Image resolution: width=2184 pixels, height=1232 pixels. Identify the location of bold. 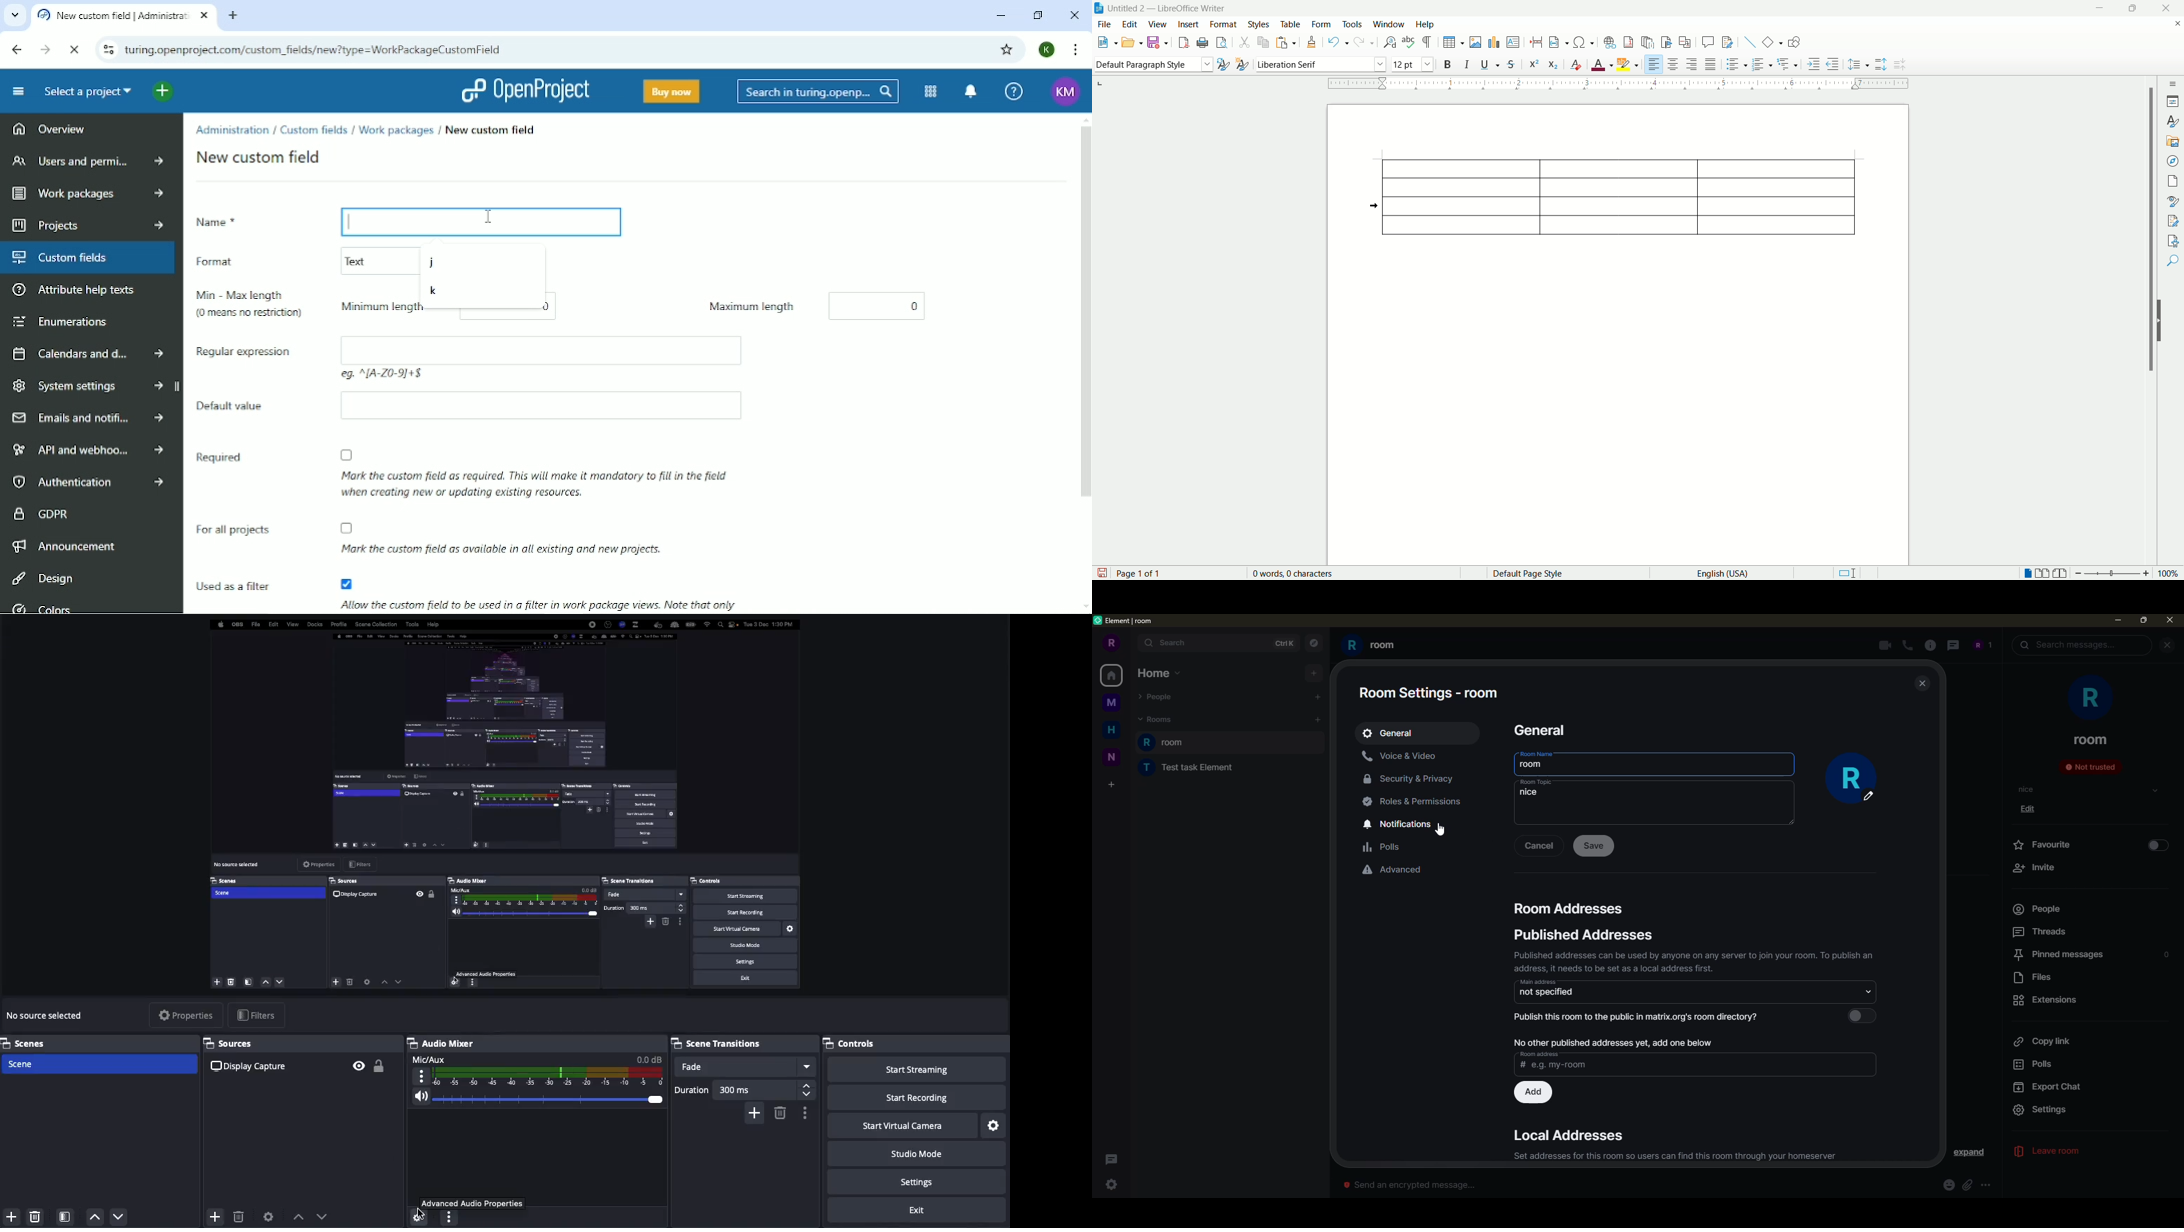
(1447, 64).